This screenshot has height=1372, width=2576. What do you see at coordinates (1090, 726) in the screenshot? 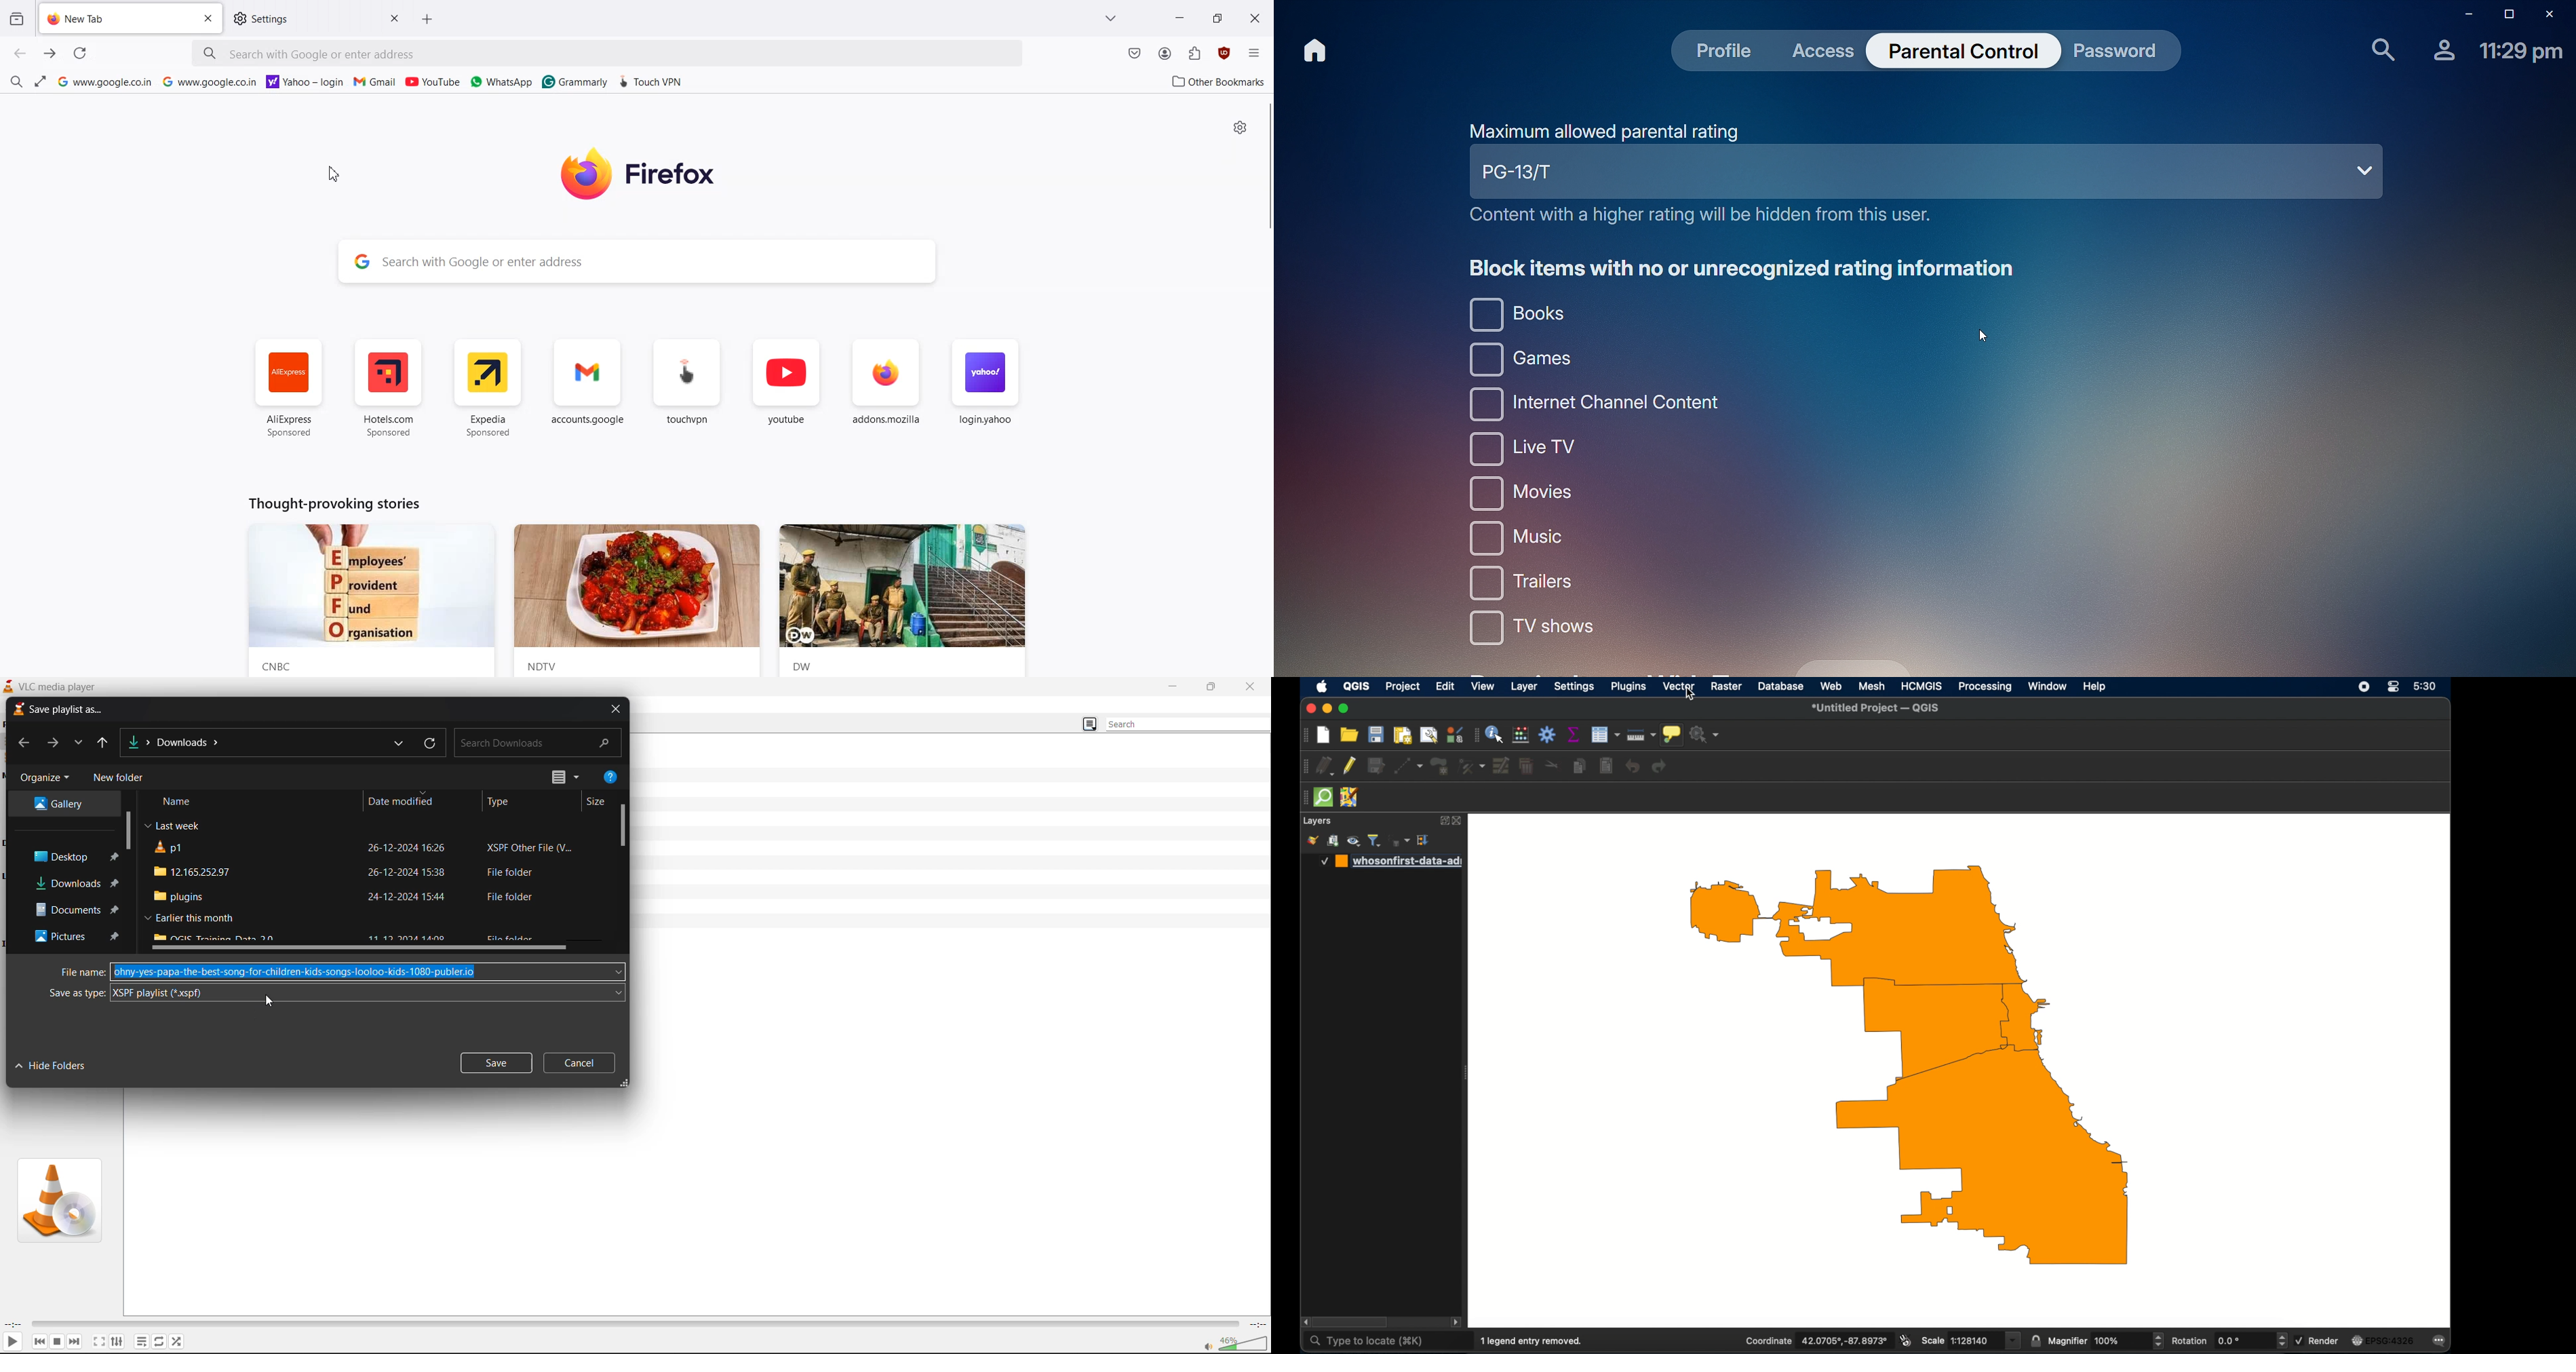
I see `change view` at bounding box center [1090, 726].